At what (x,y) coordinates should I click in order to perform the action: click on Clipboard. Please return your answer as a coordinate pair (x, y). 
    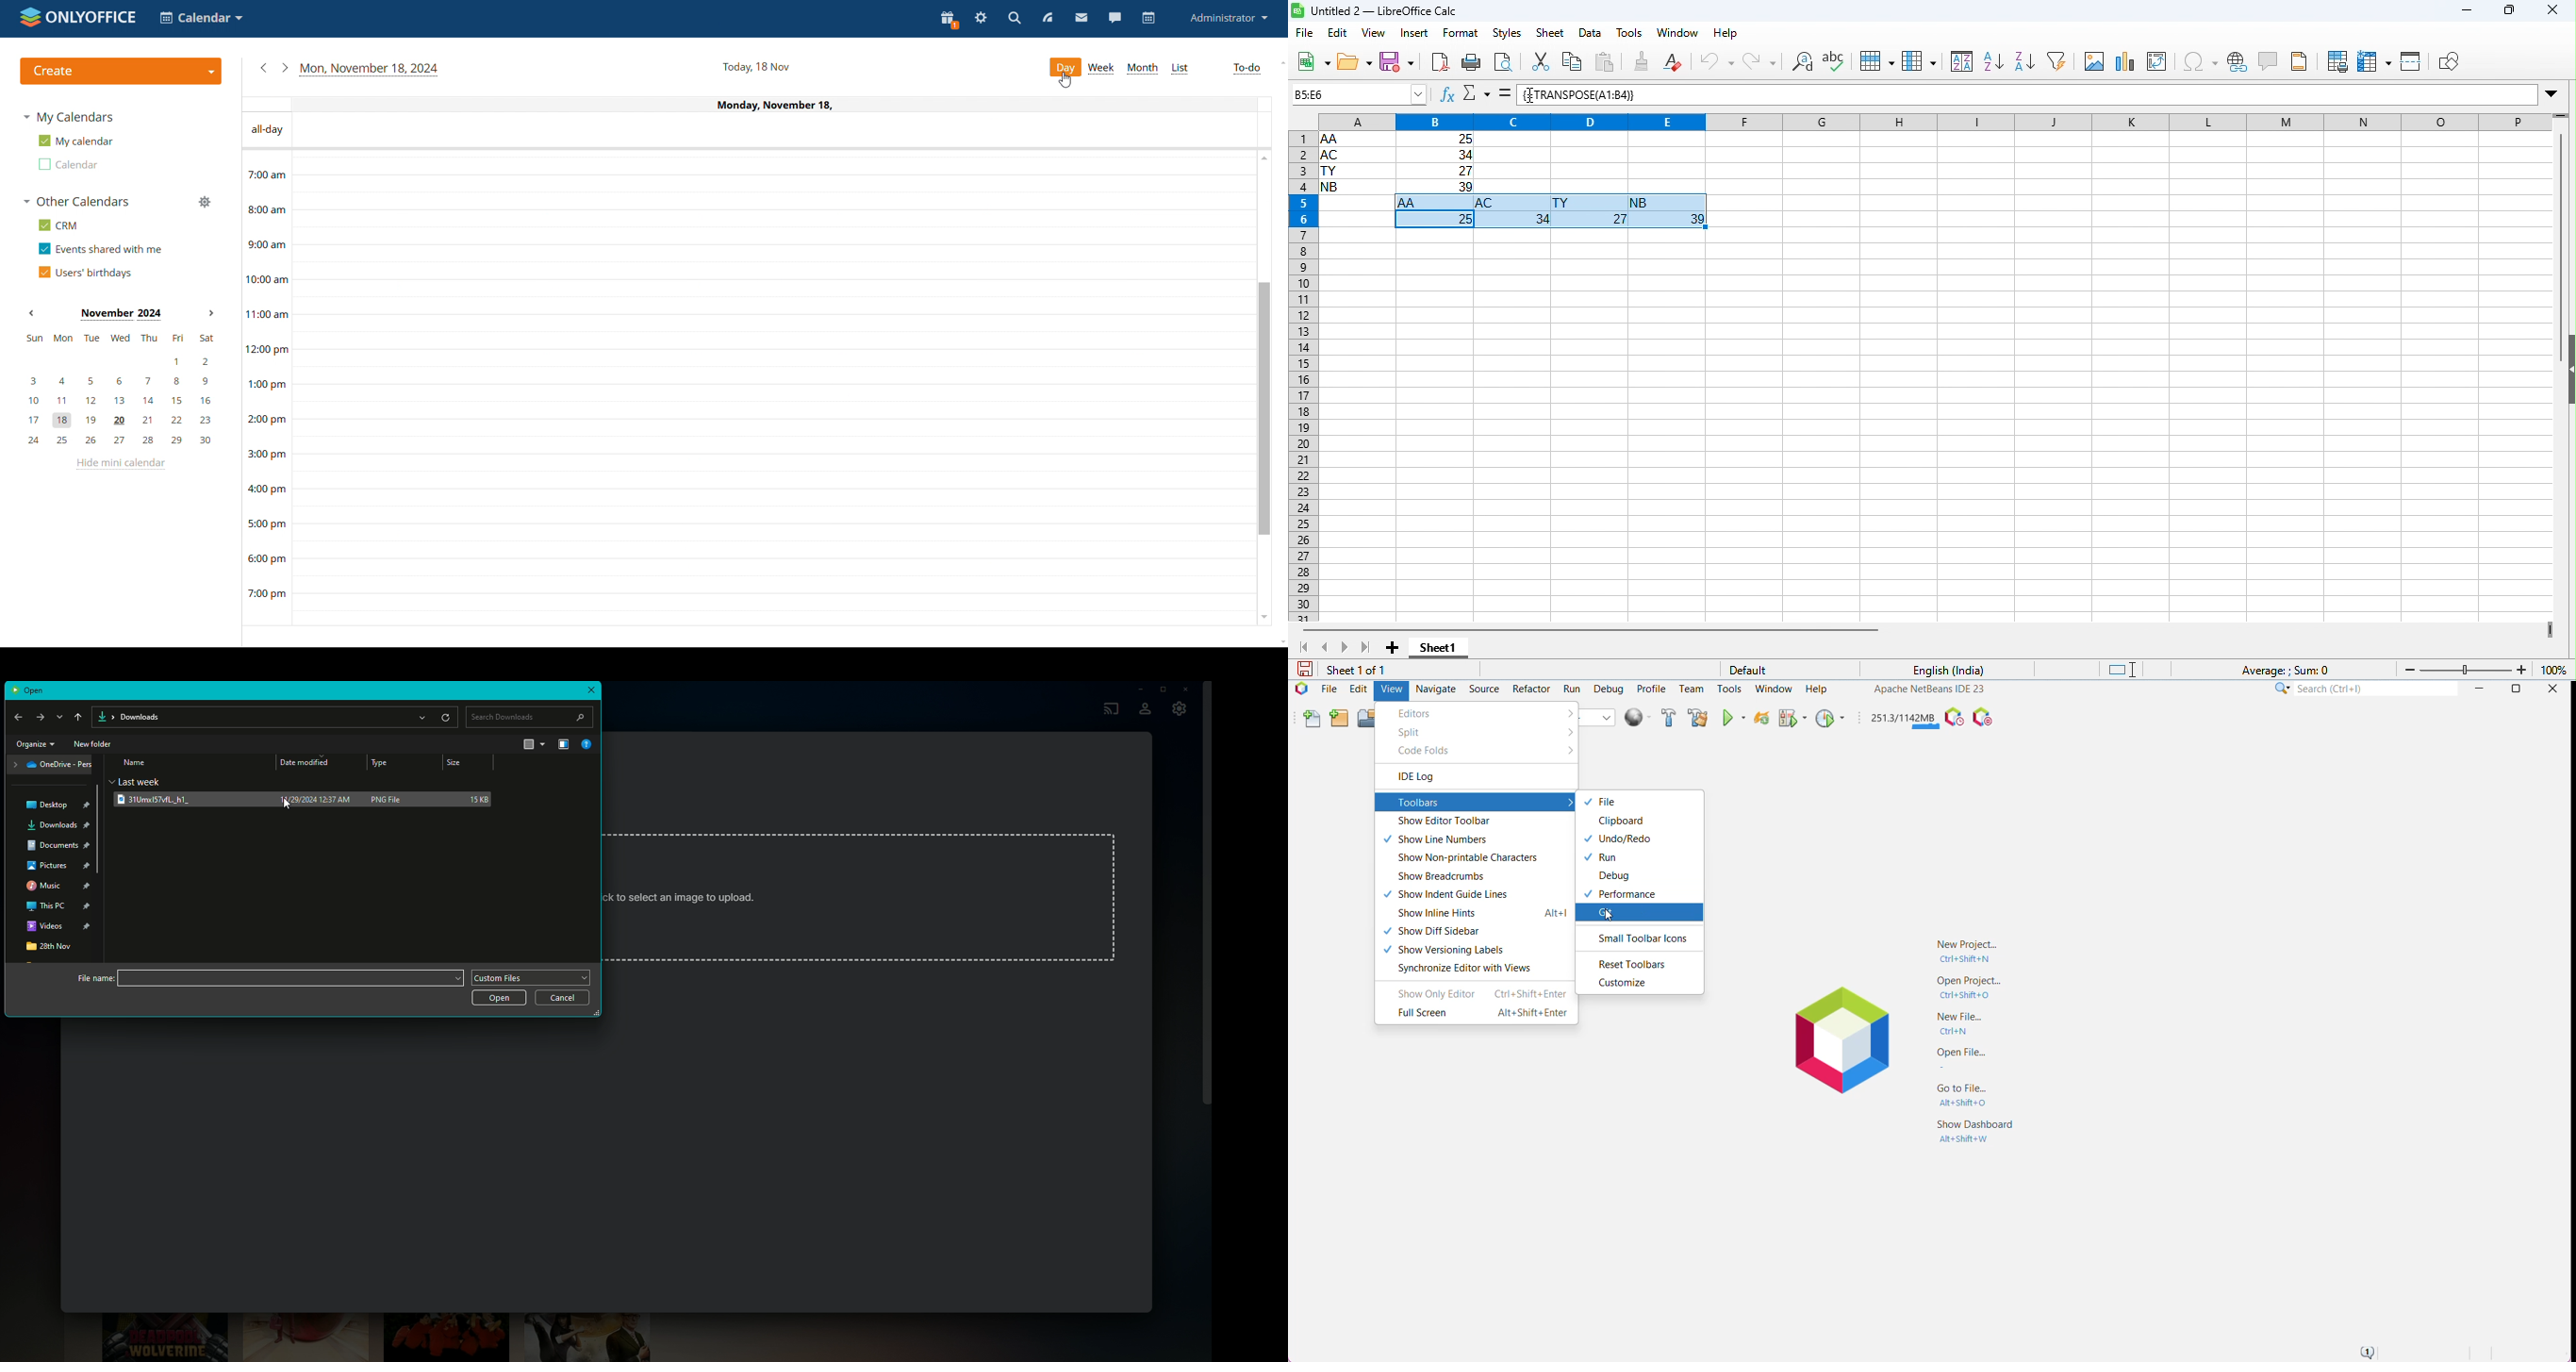
    Looking at the image, I should click on (1621, 821).